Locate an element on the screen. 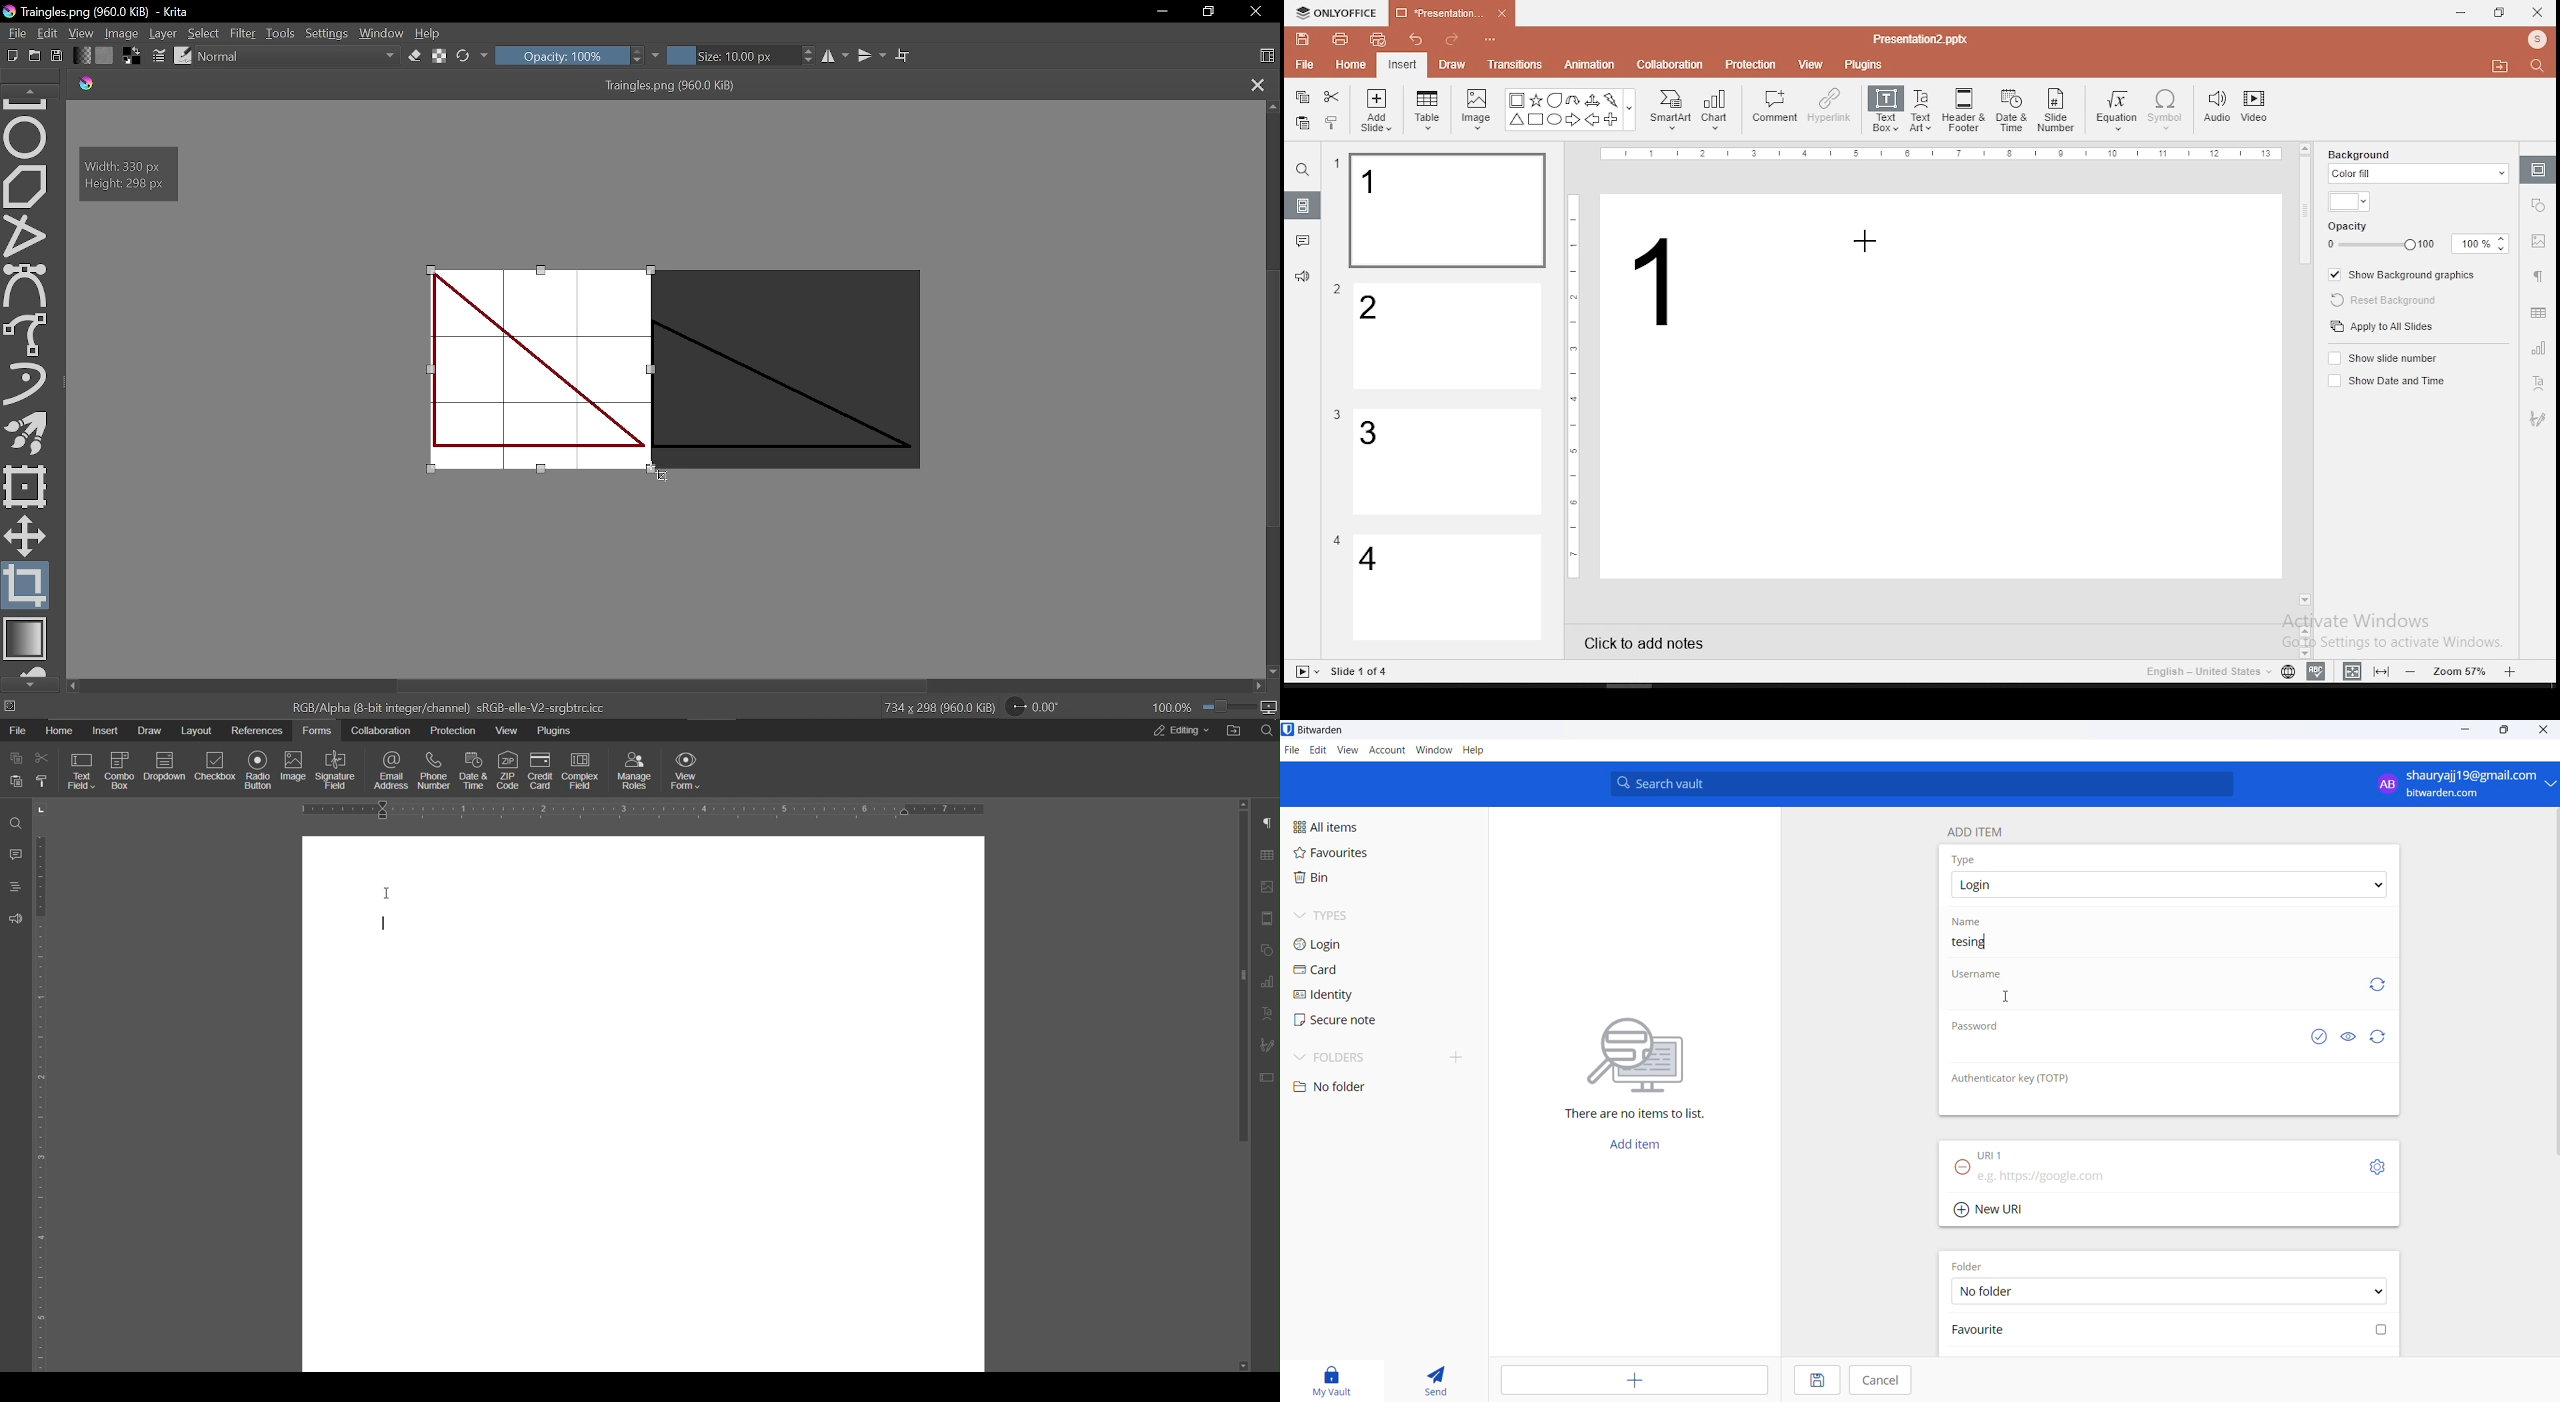  generate password is located at coordinates (2381, 1038).